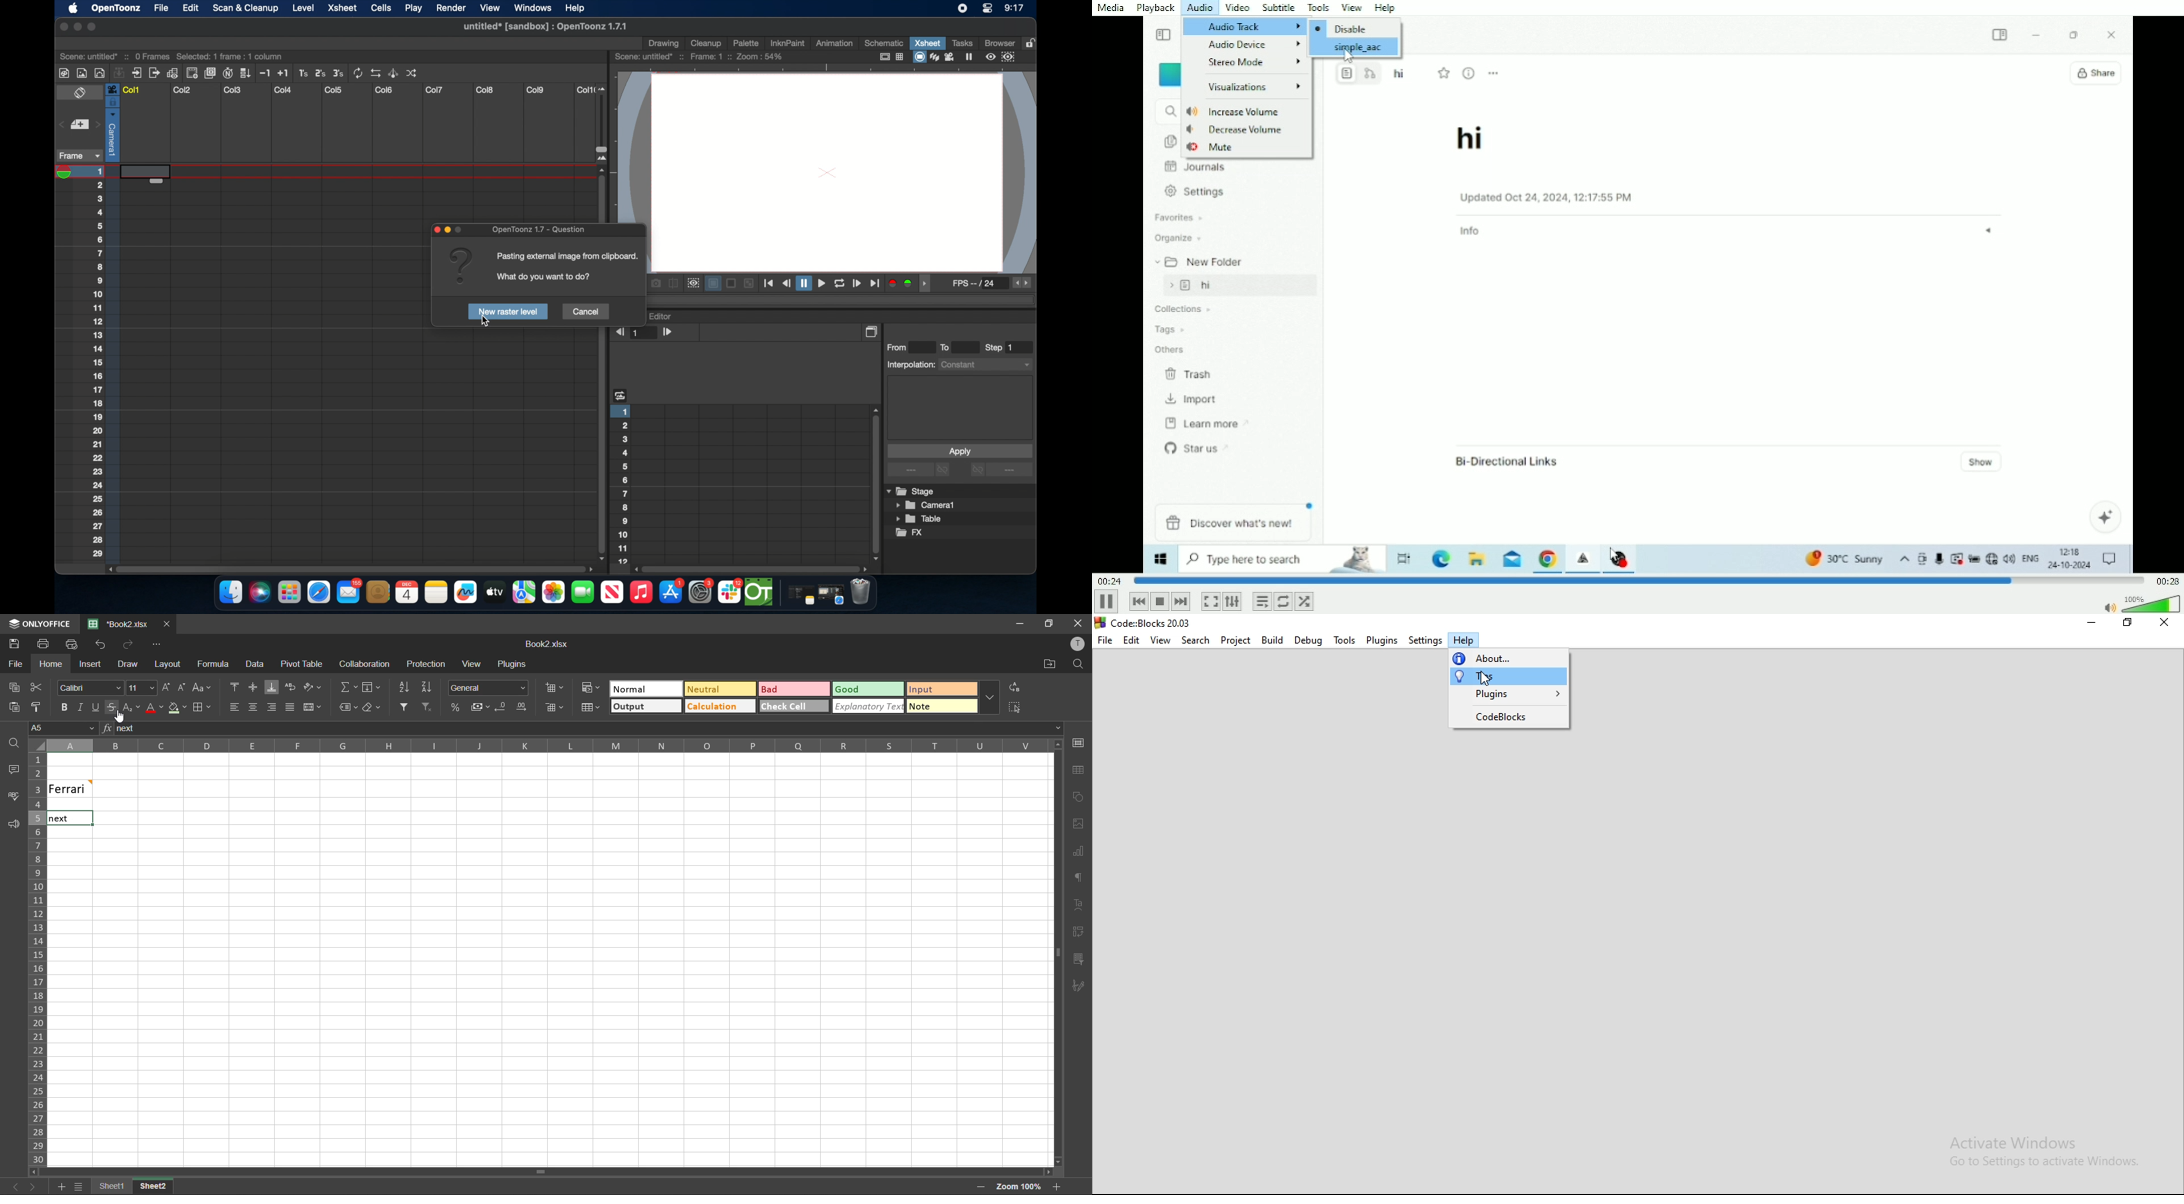 This screenshot has height=1204, width=2184. Describe the element at coordinates (131, 707) in the screenshot. I see `sub/superscript` at that location.